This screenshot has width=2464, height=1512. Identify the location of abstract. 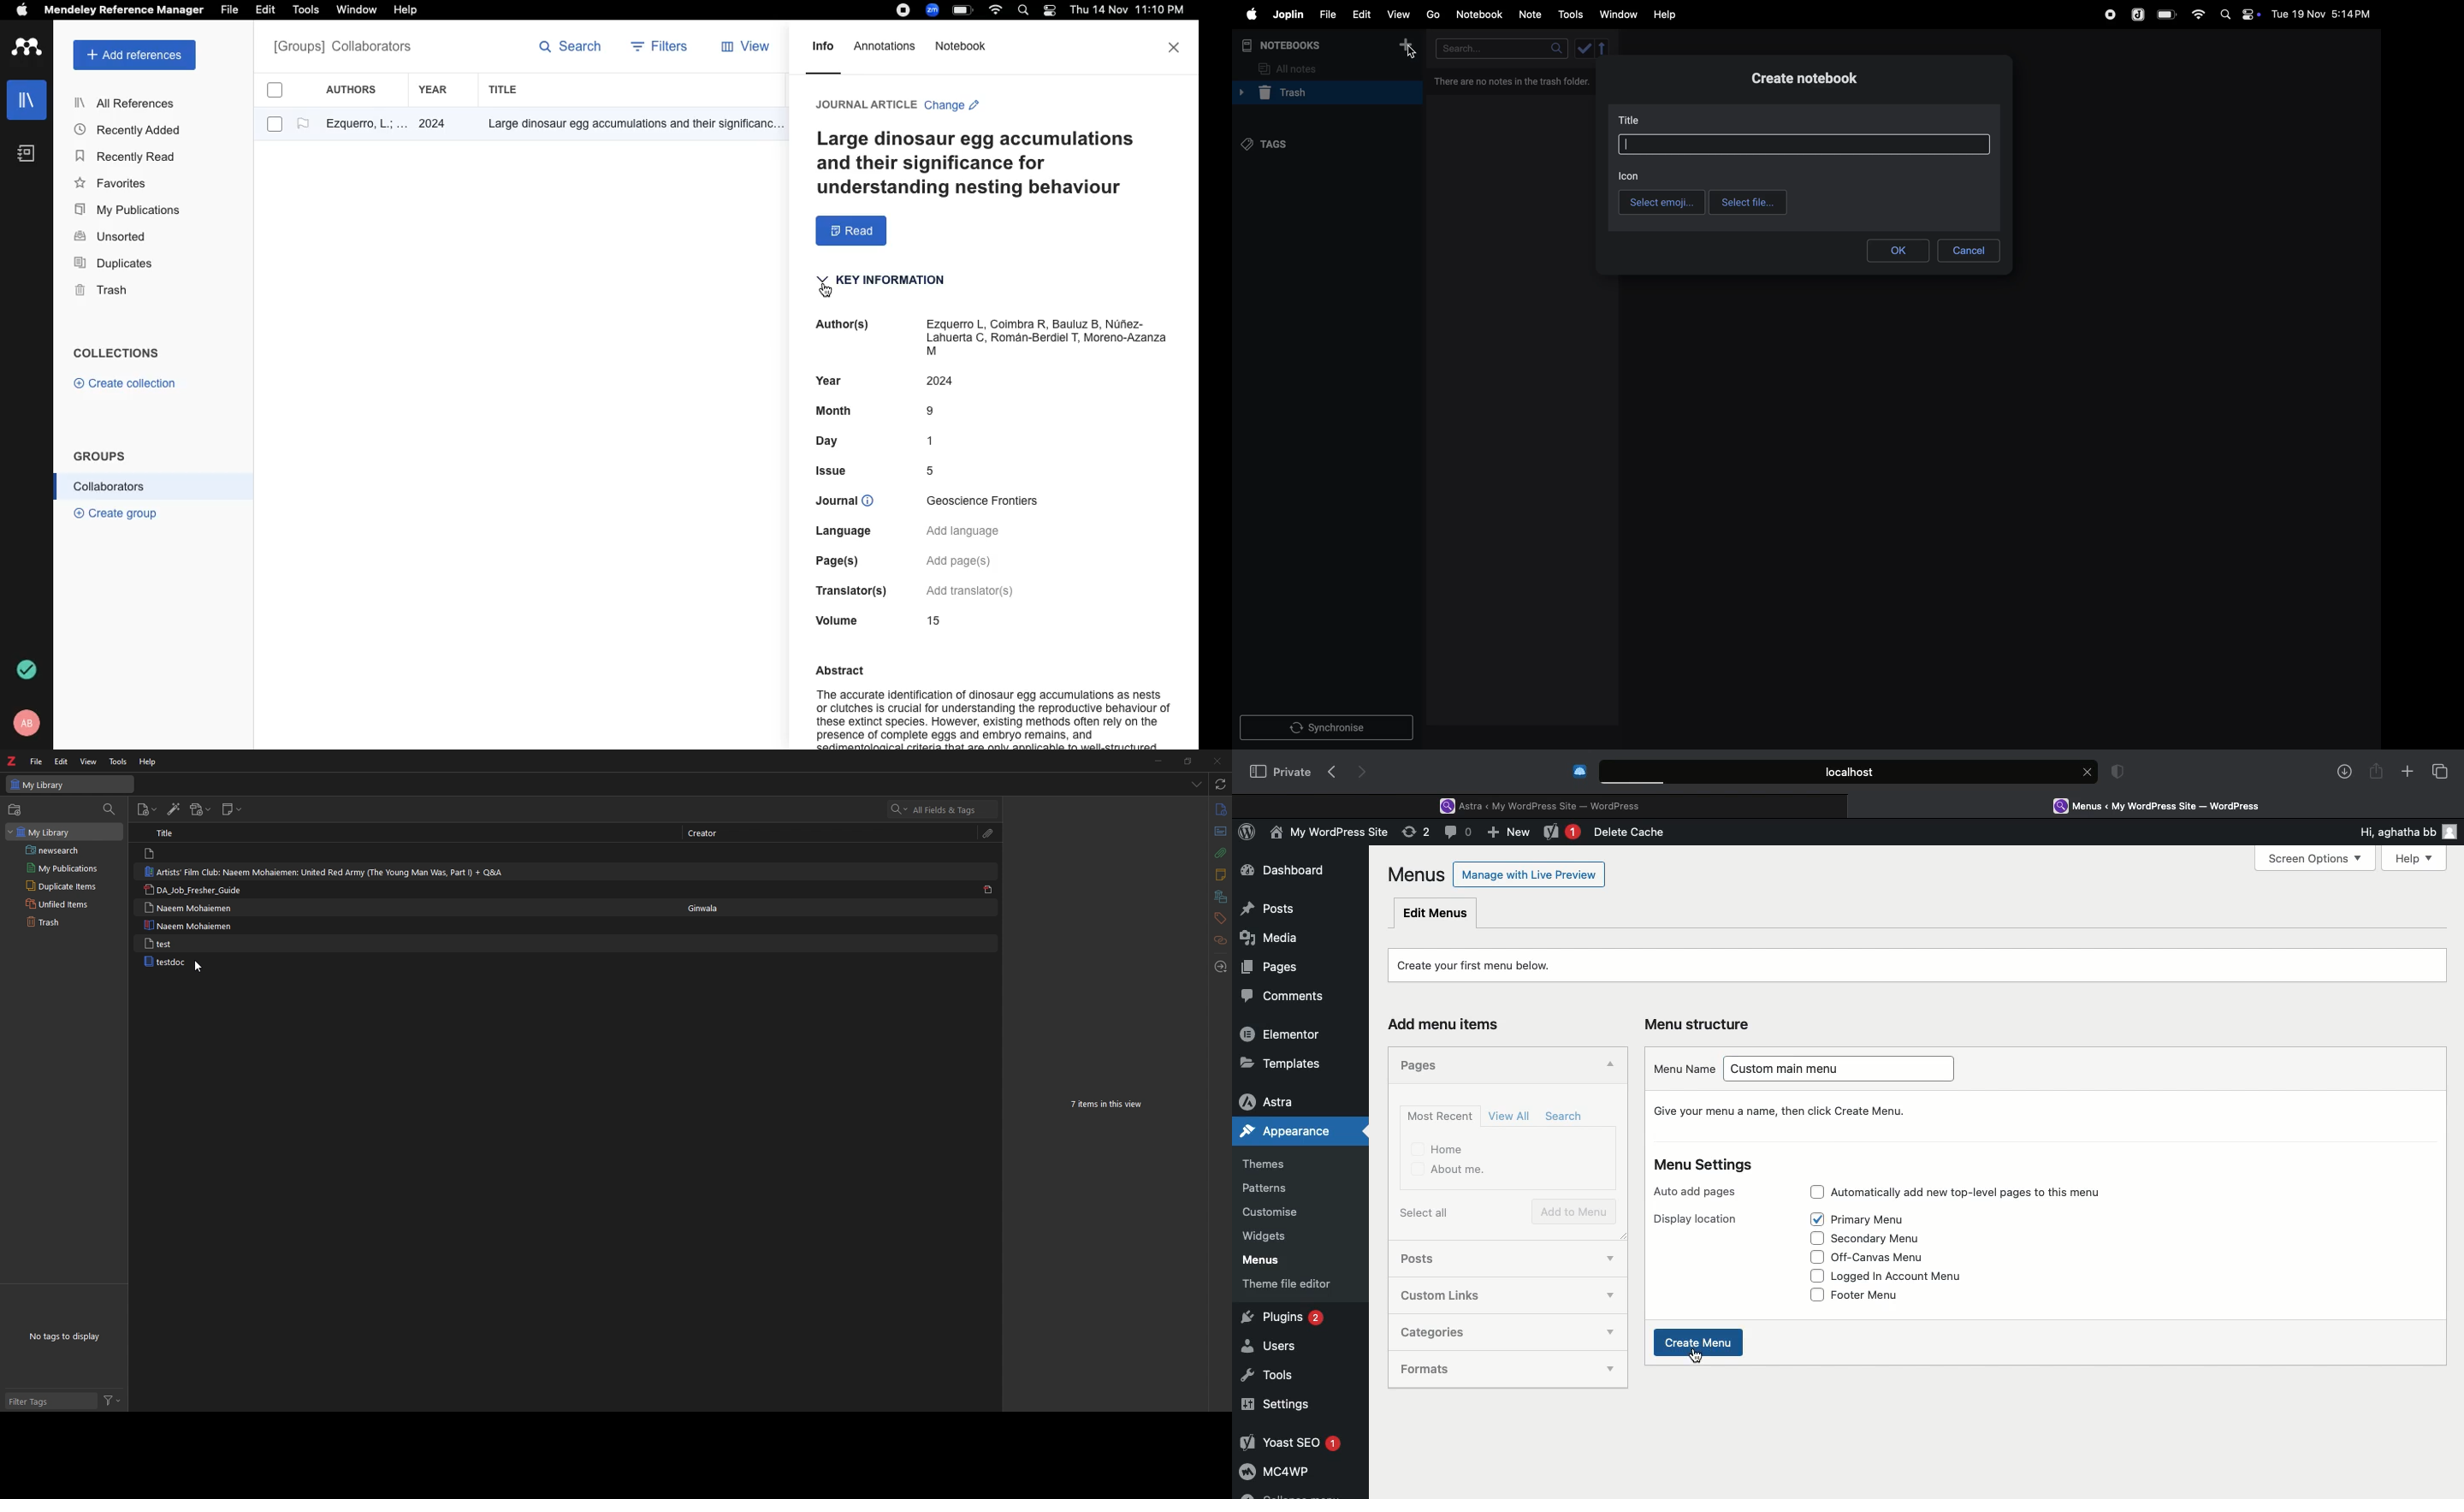
(1218, 831).